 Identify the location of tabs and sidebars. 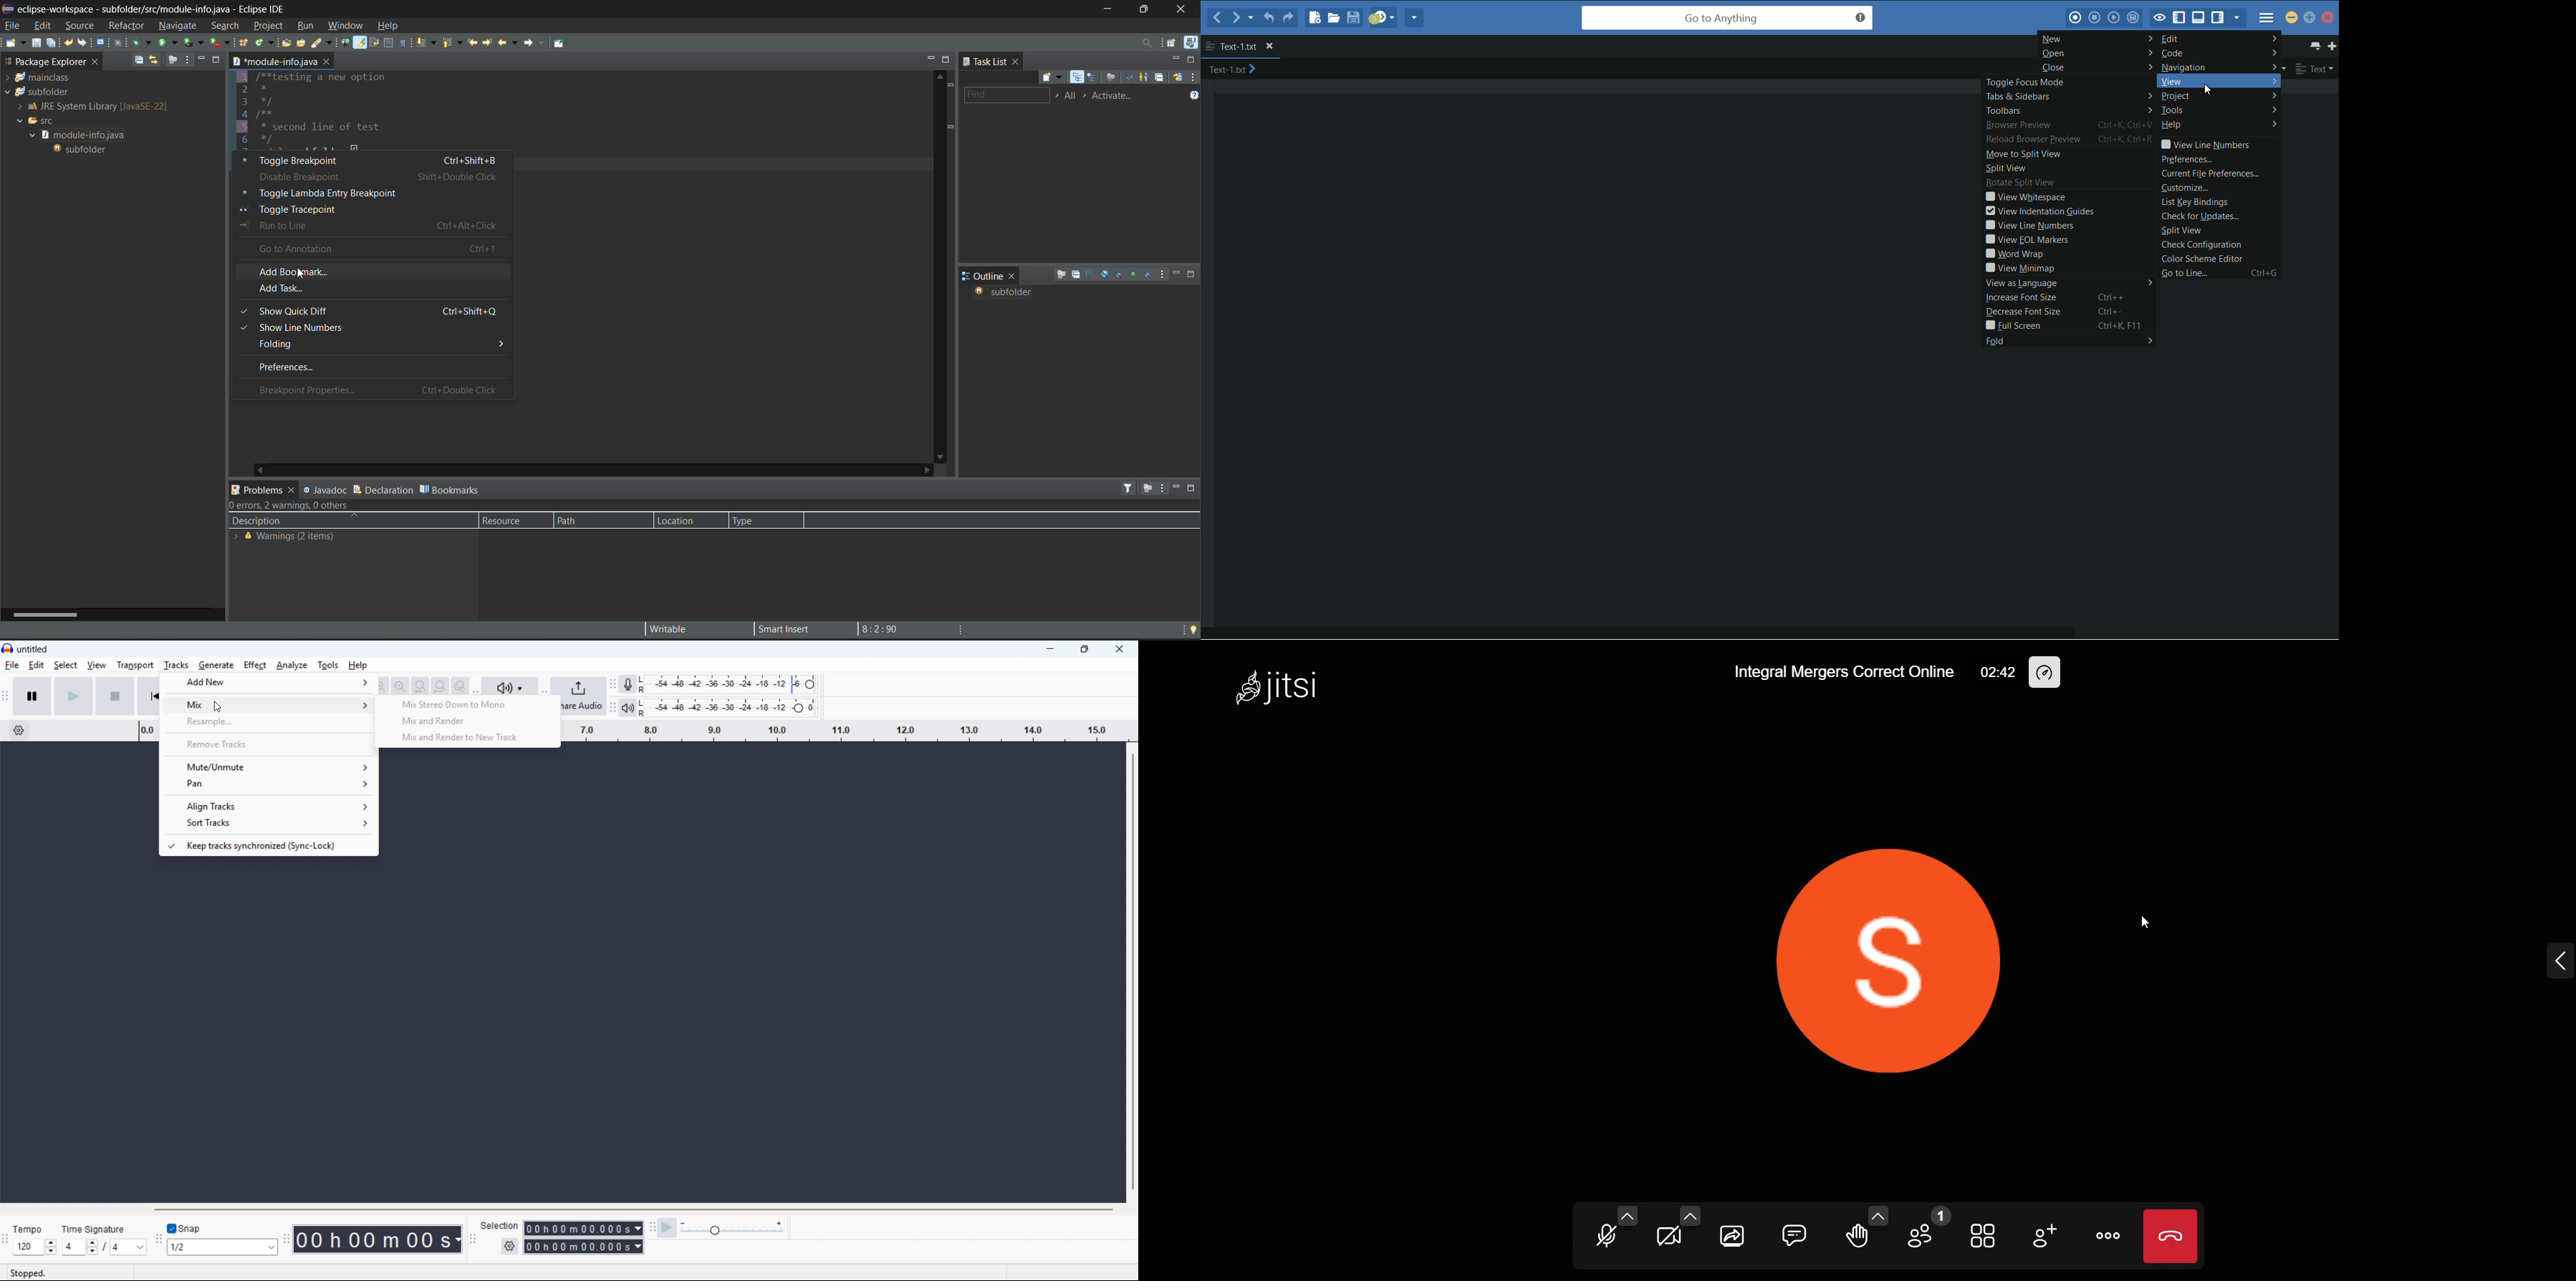
(2068, 97).